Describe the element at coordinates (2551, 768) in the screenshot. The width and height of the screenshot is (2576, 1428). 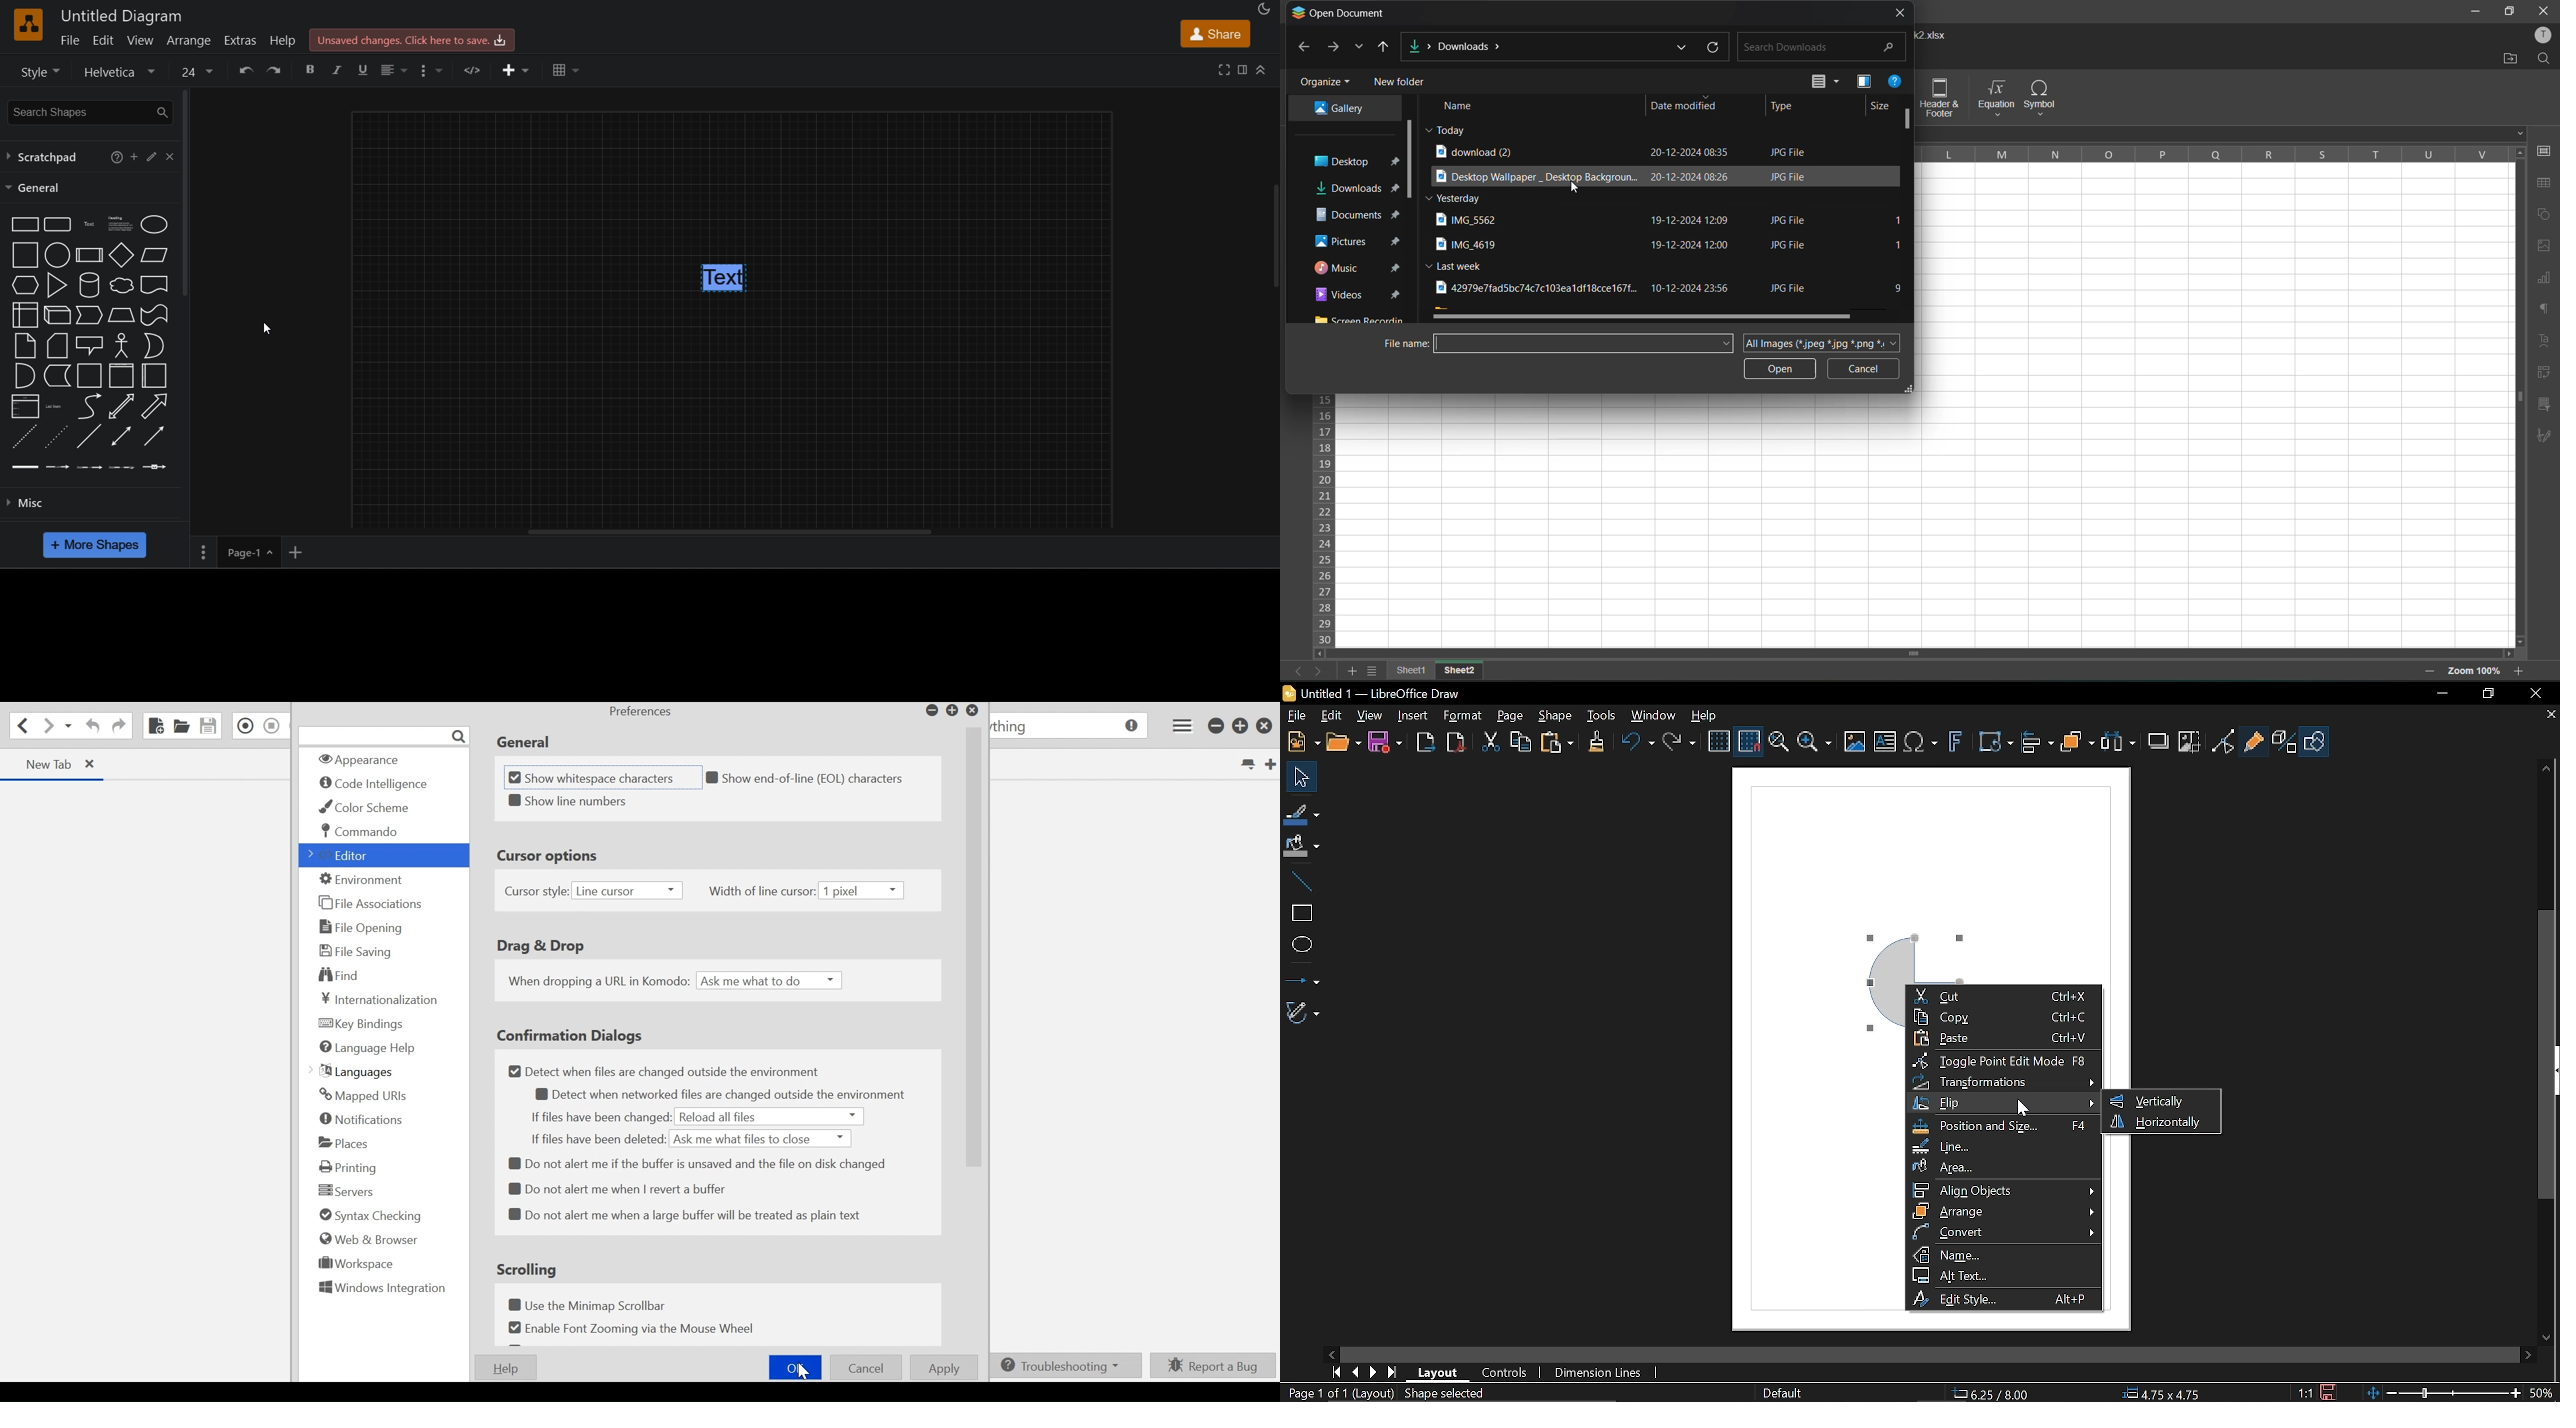
I see `Move up` at that location.